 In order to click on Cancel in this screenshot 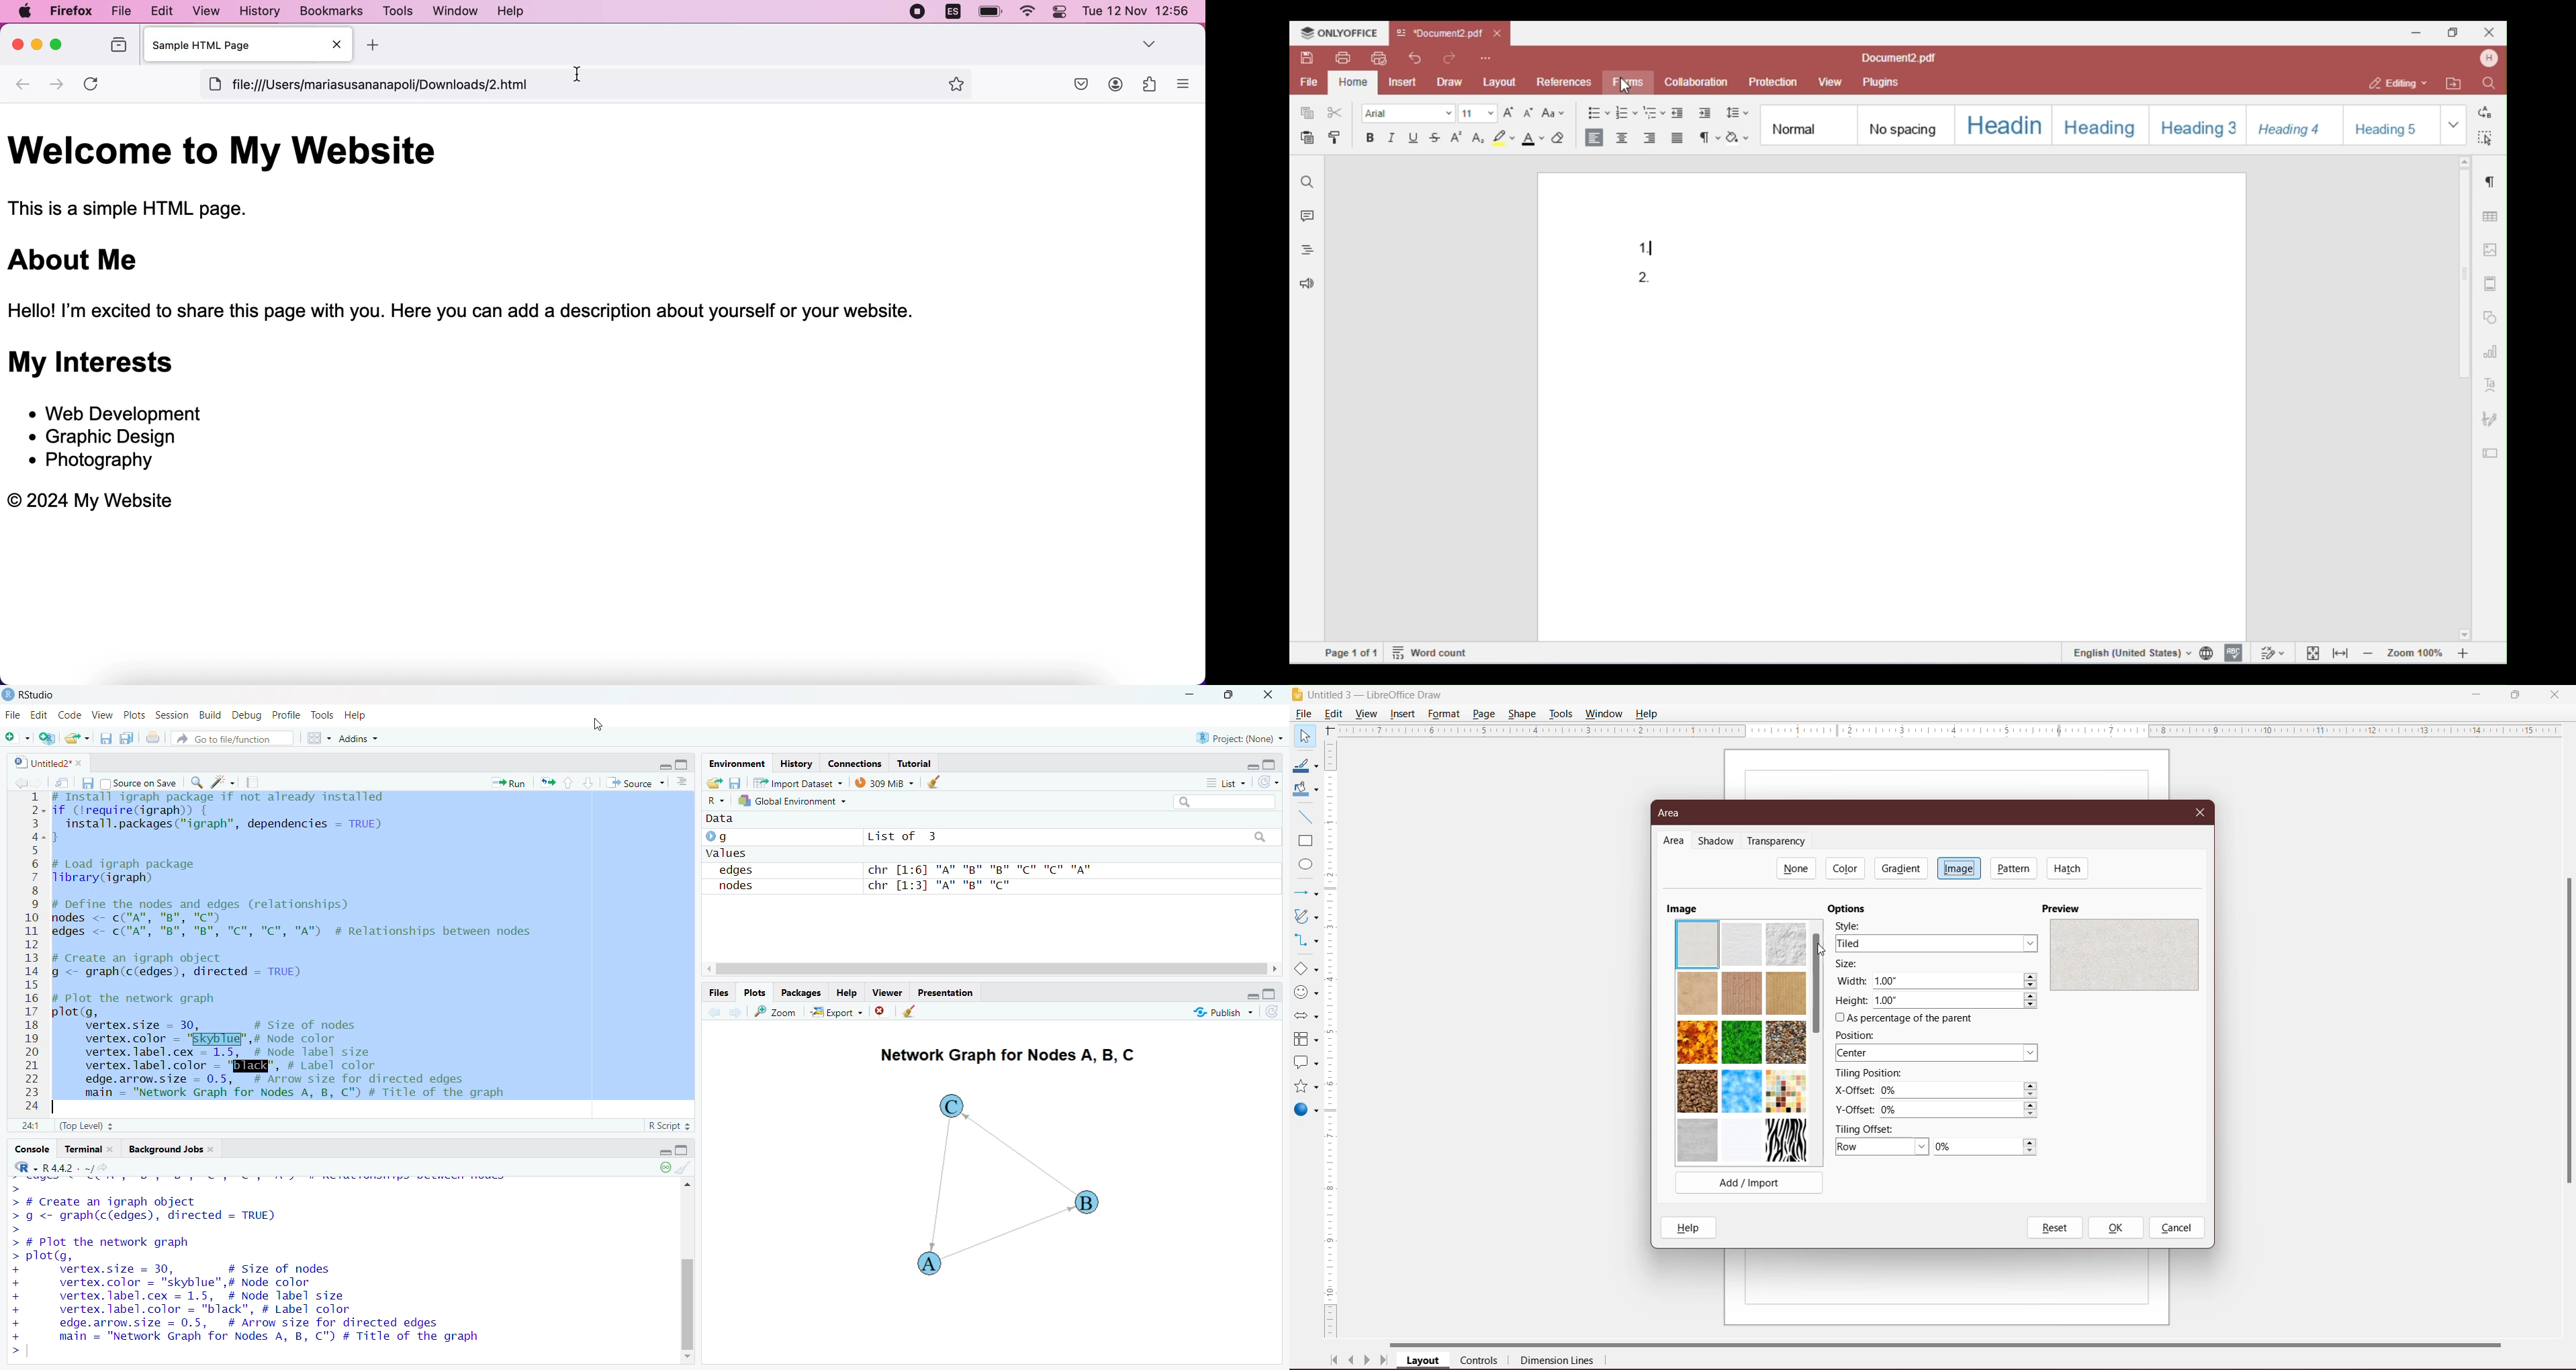, I will do `click(2177, 1229)`.